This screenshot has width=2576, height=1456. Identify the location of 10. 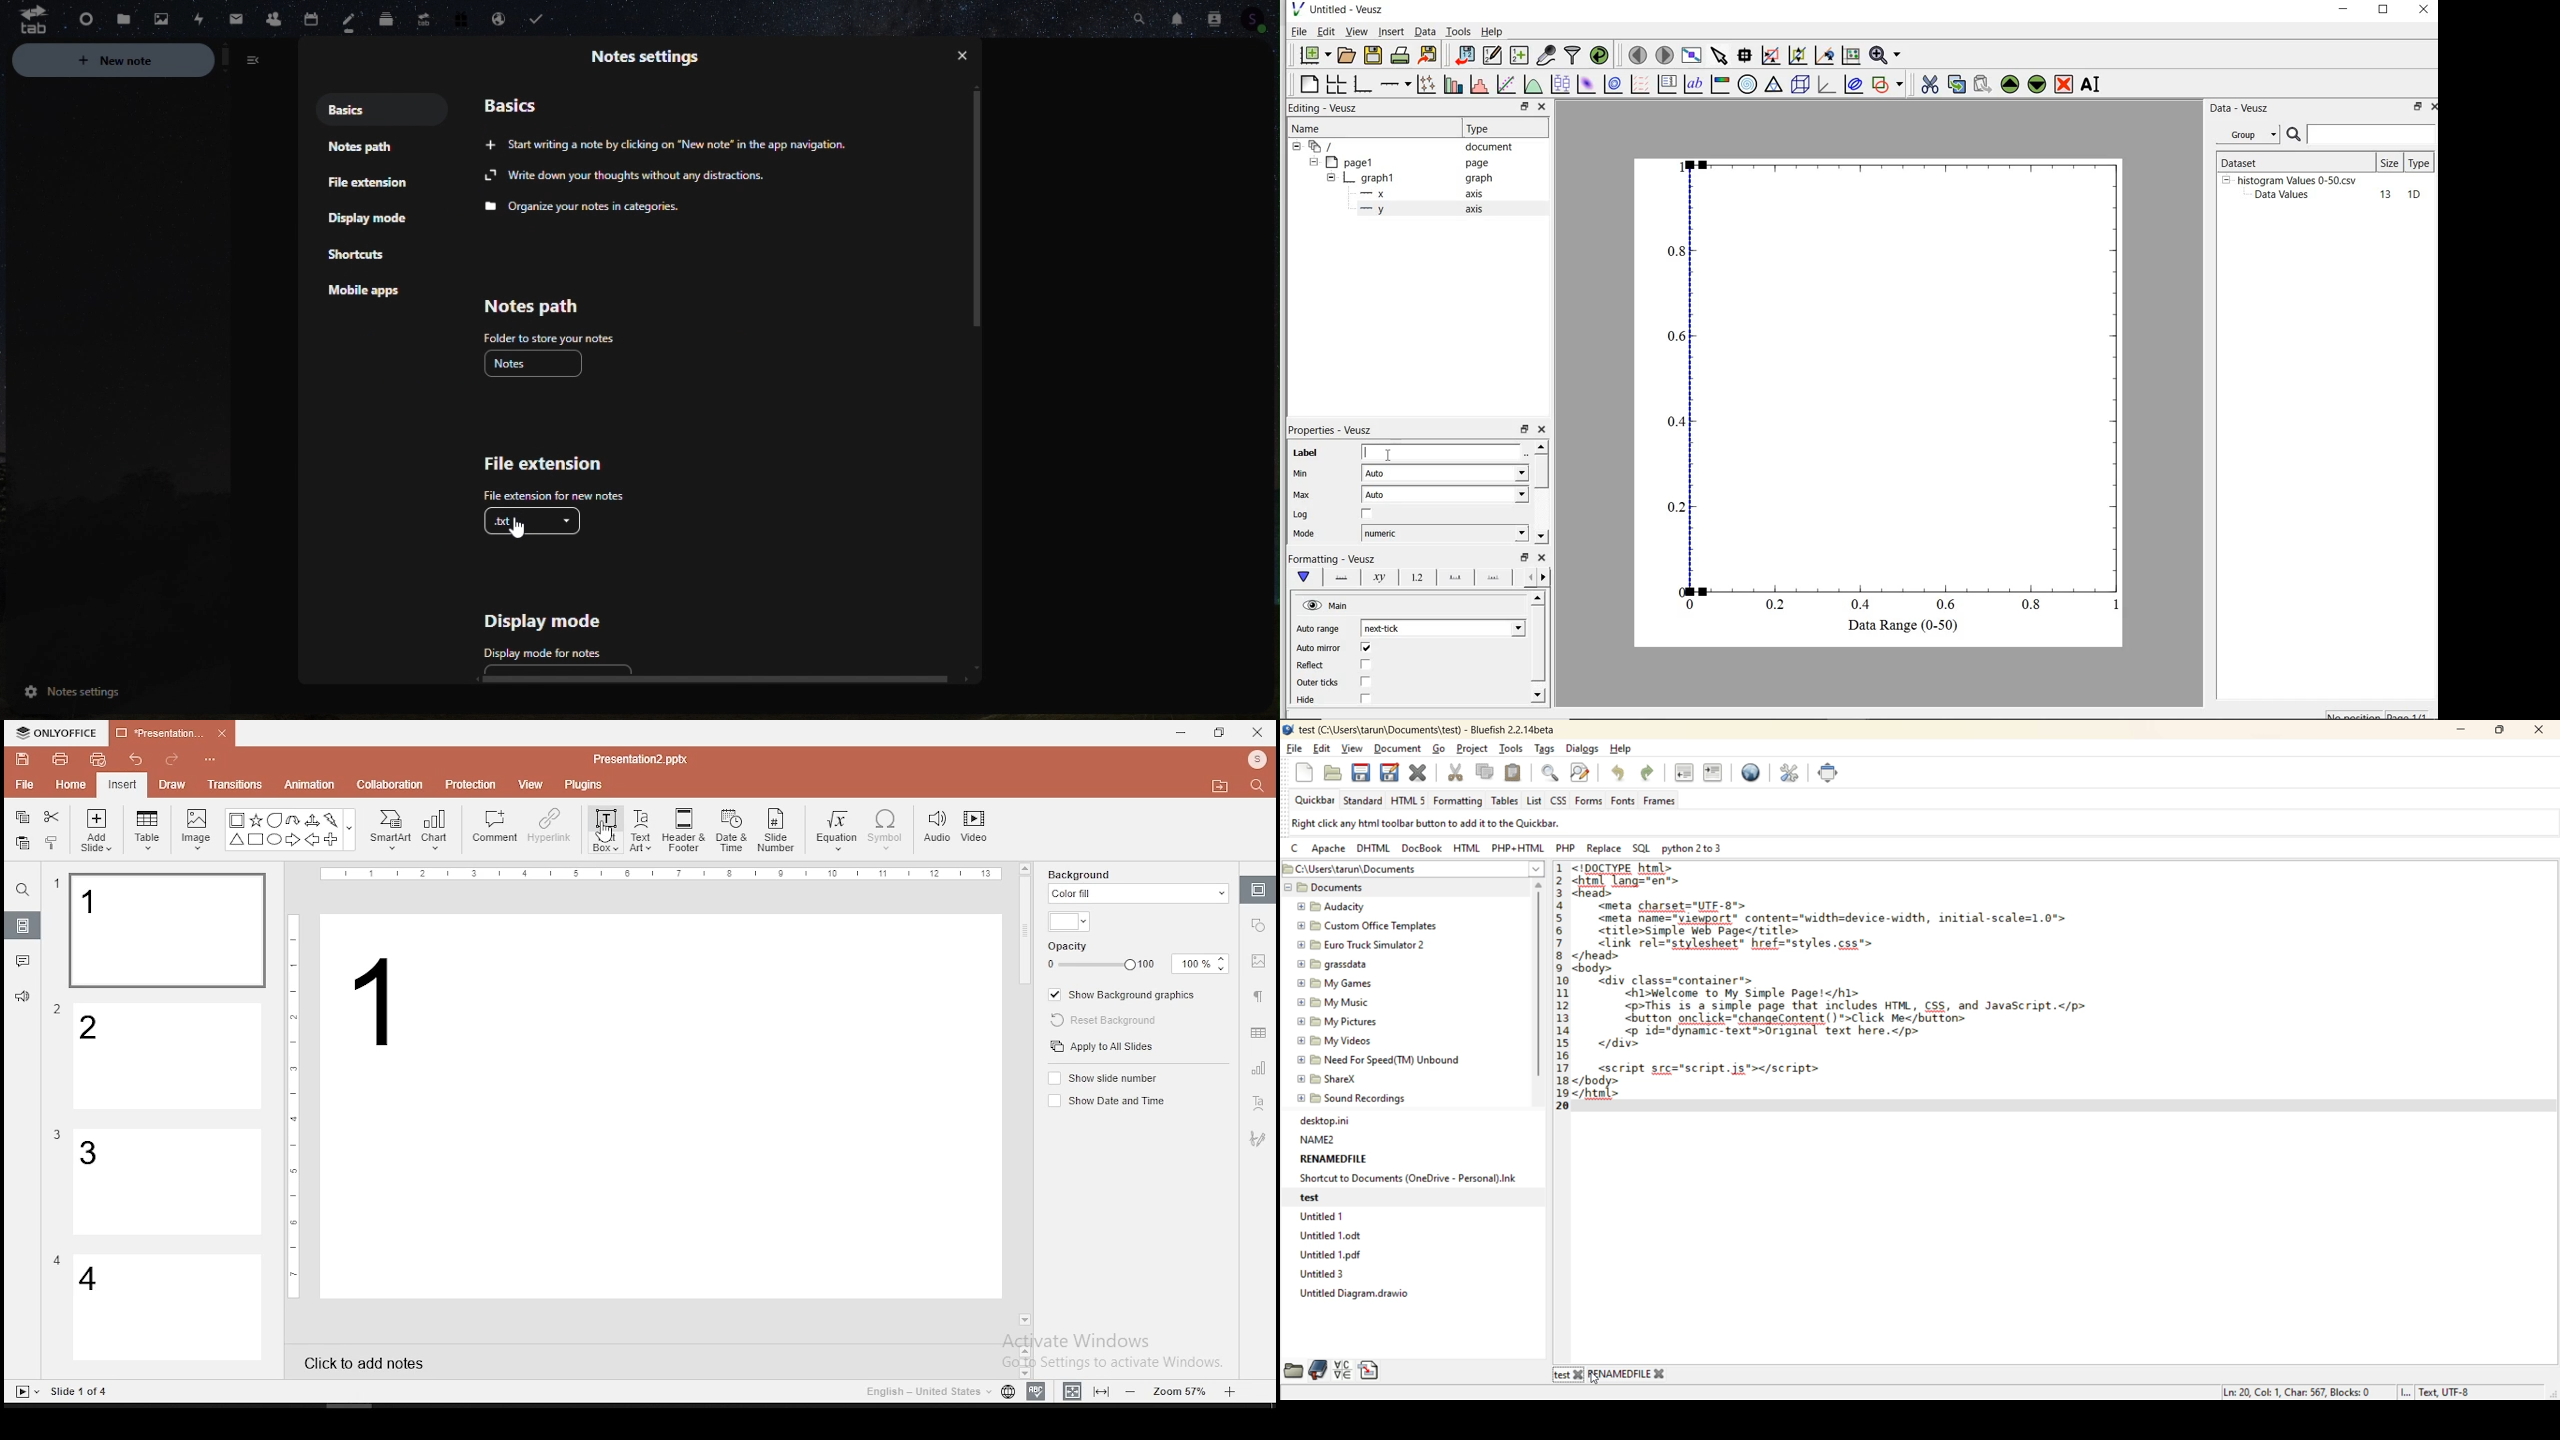
(2414, 195).